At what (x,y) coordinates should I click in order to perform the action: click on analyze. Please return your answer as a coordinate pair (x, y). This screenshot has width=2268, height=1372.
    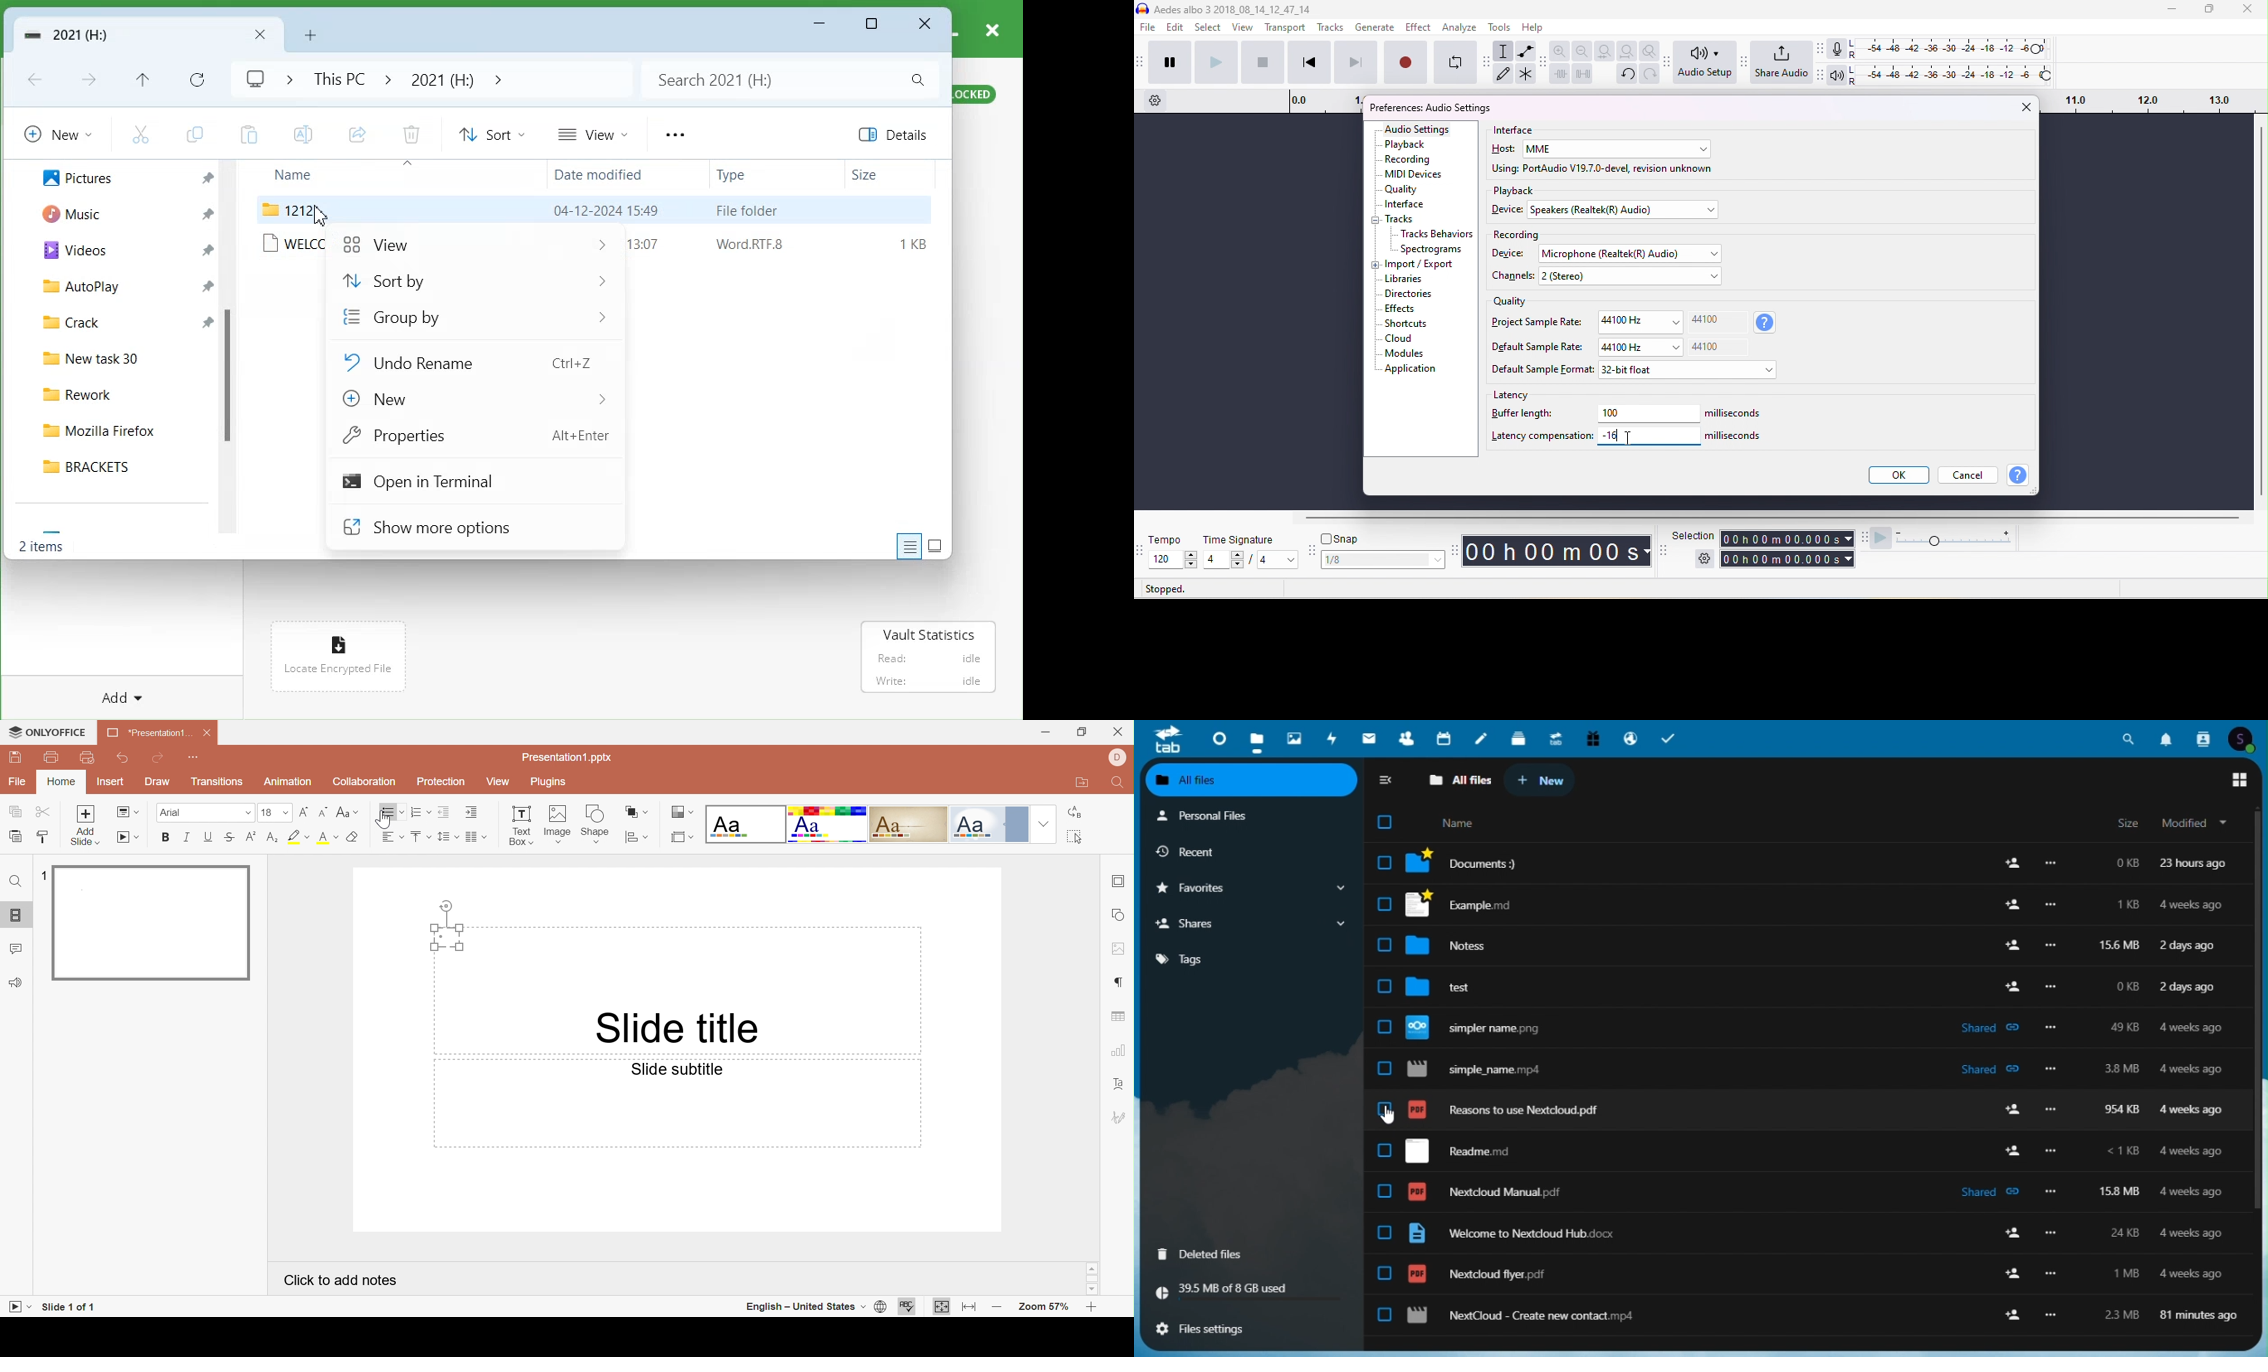
    Looking at the image, I should click on (1459, 27).